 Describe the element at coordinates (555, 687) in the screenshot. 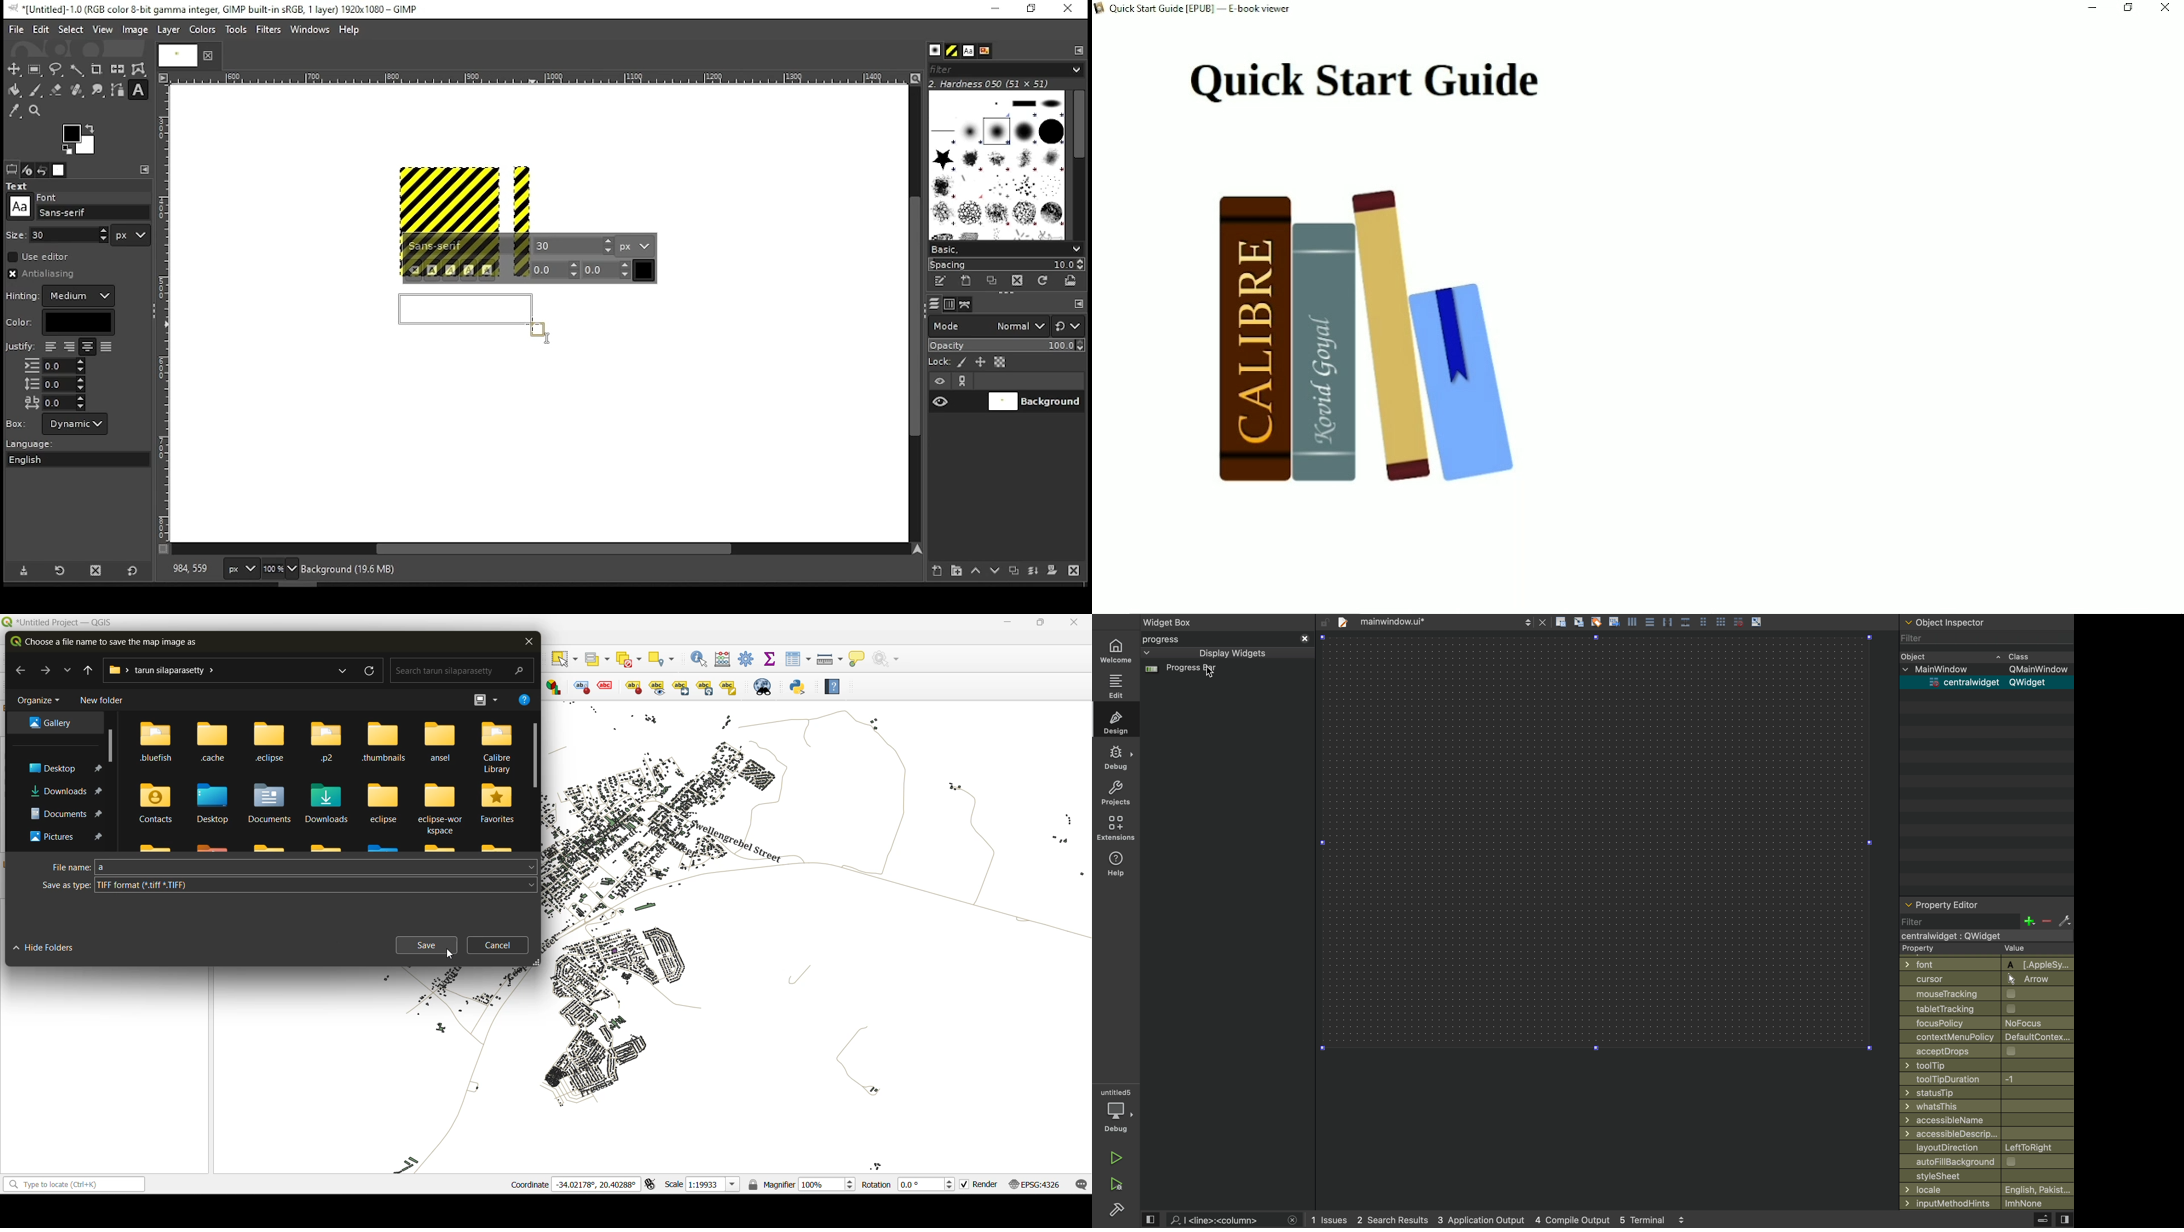

I see `Layer diagram options` at that location.